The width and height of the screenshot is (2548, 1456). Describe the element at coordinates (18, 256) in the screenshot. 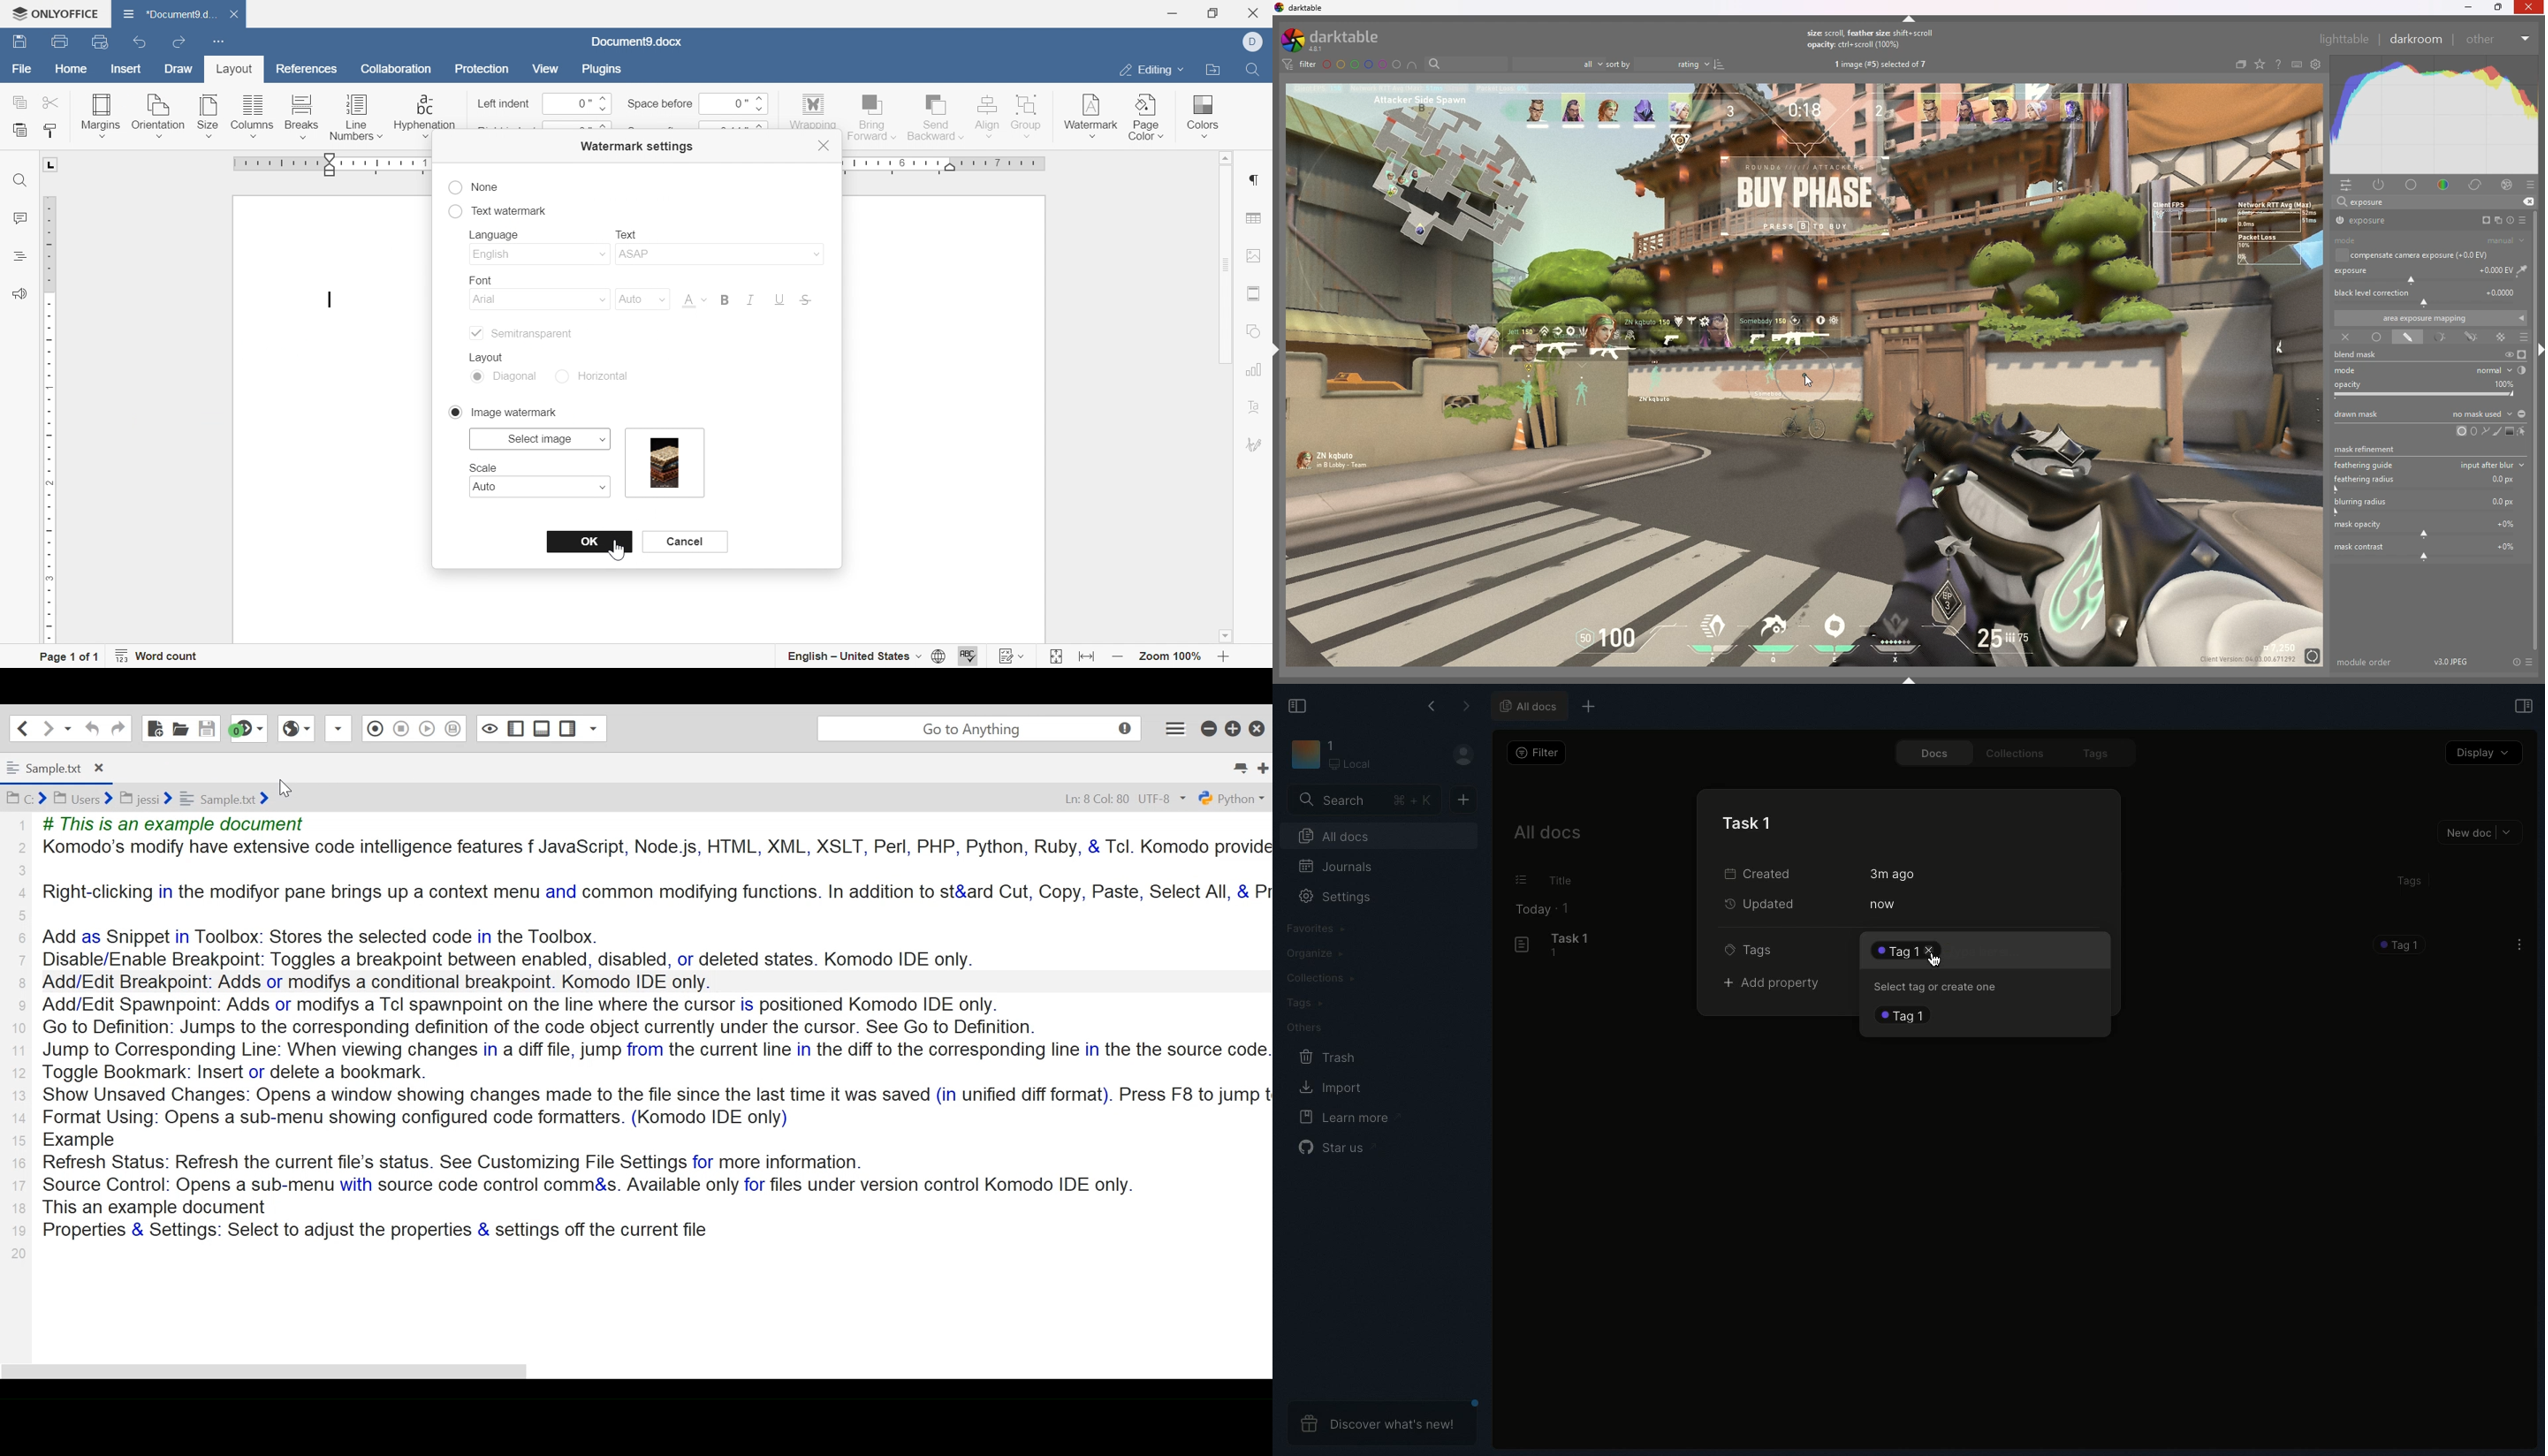

I see `headings` at that location.